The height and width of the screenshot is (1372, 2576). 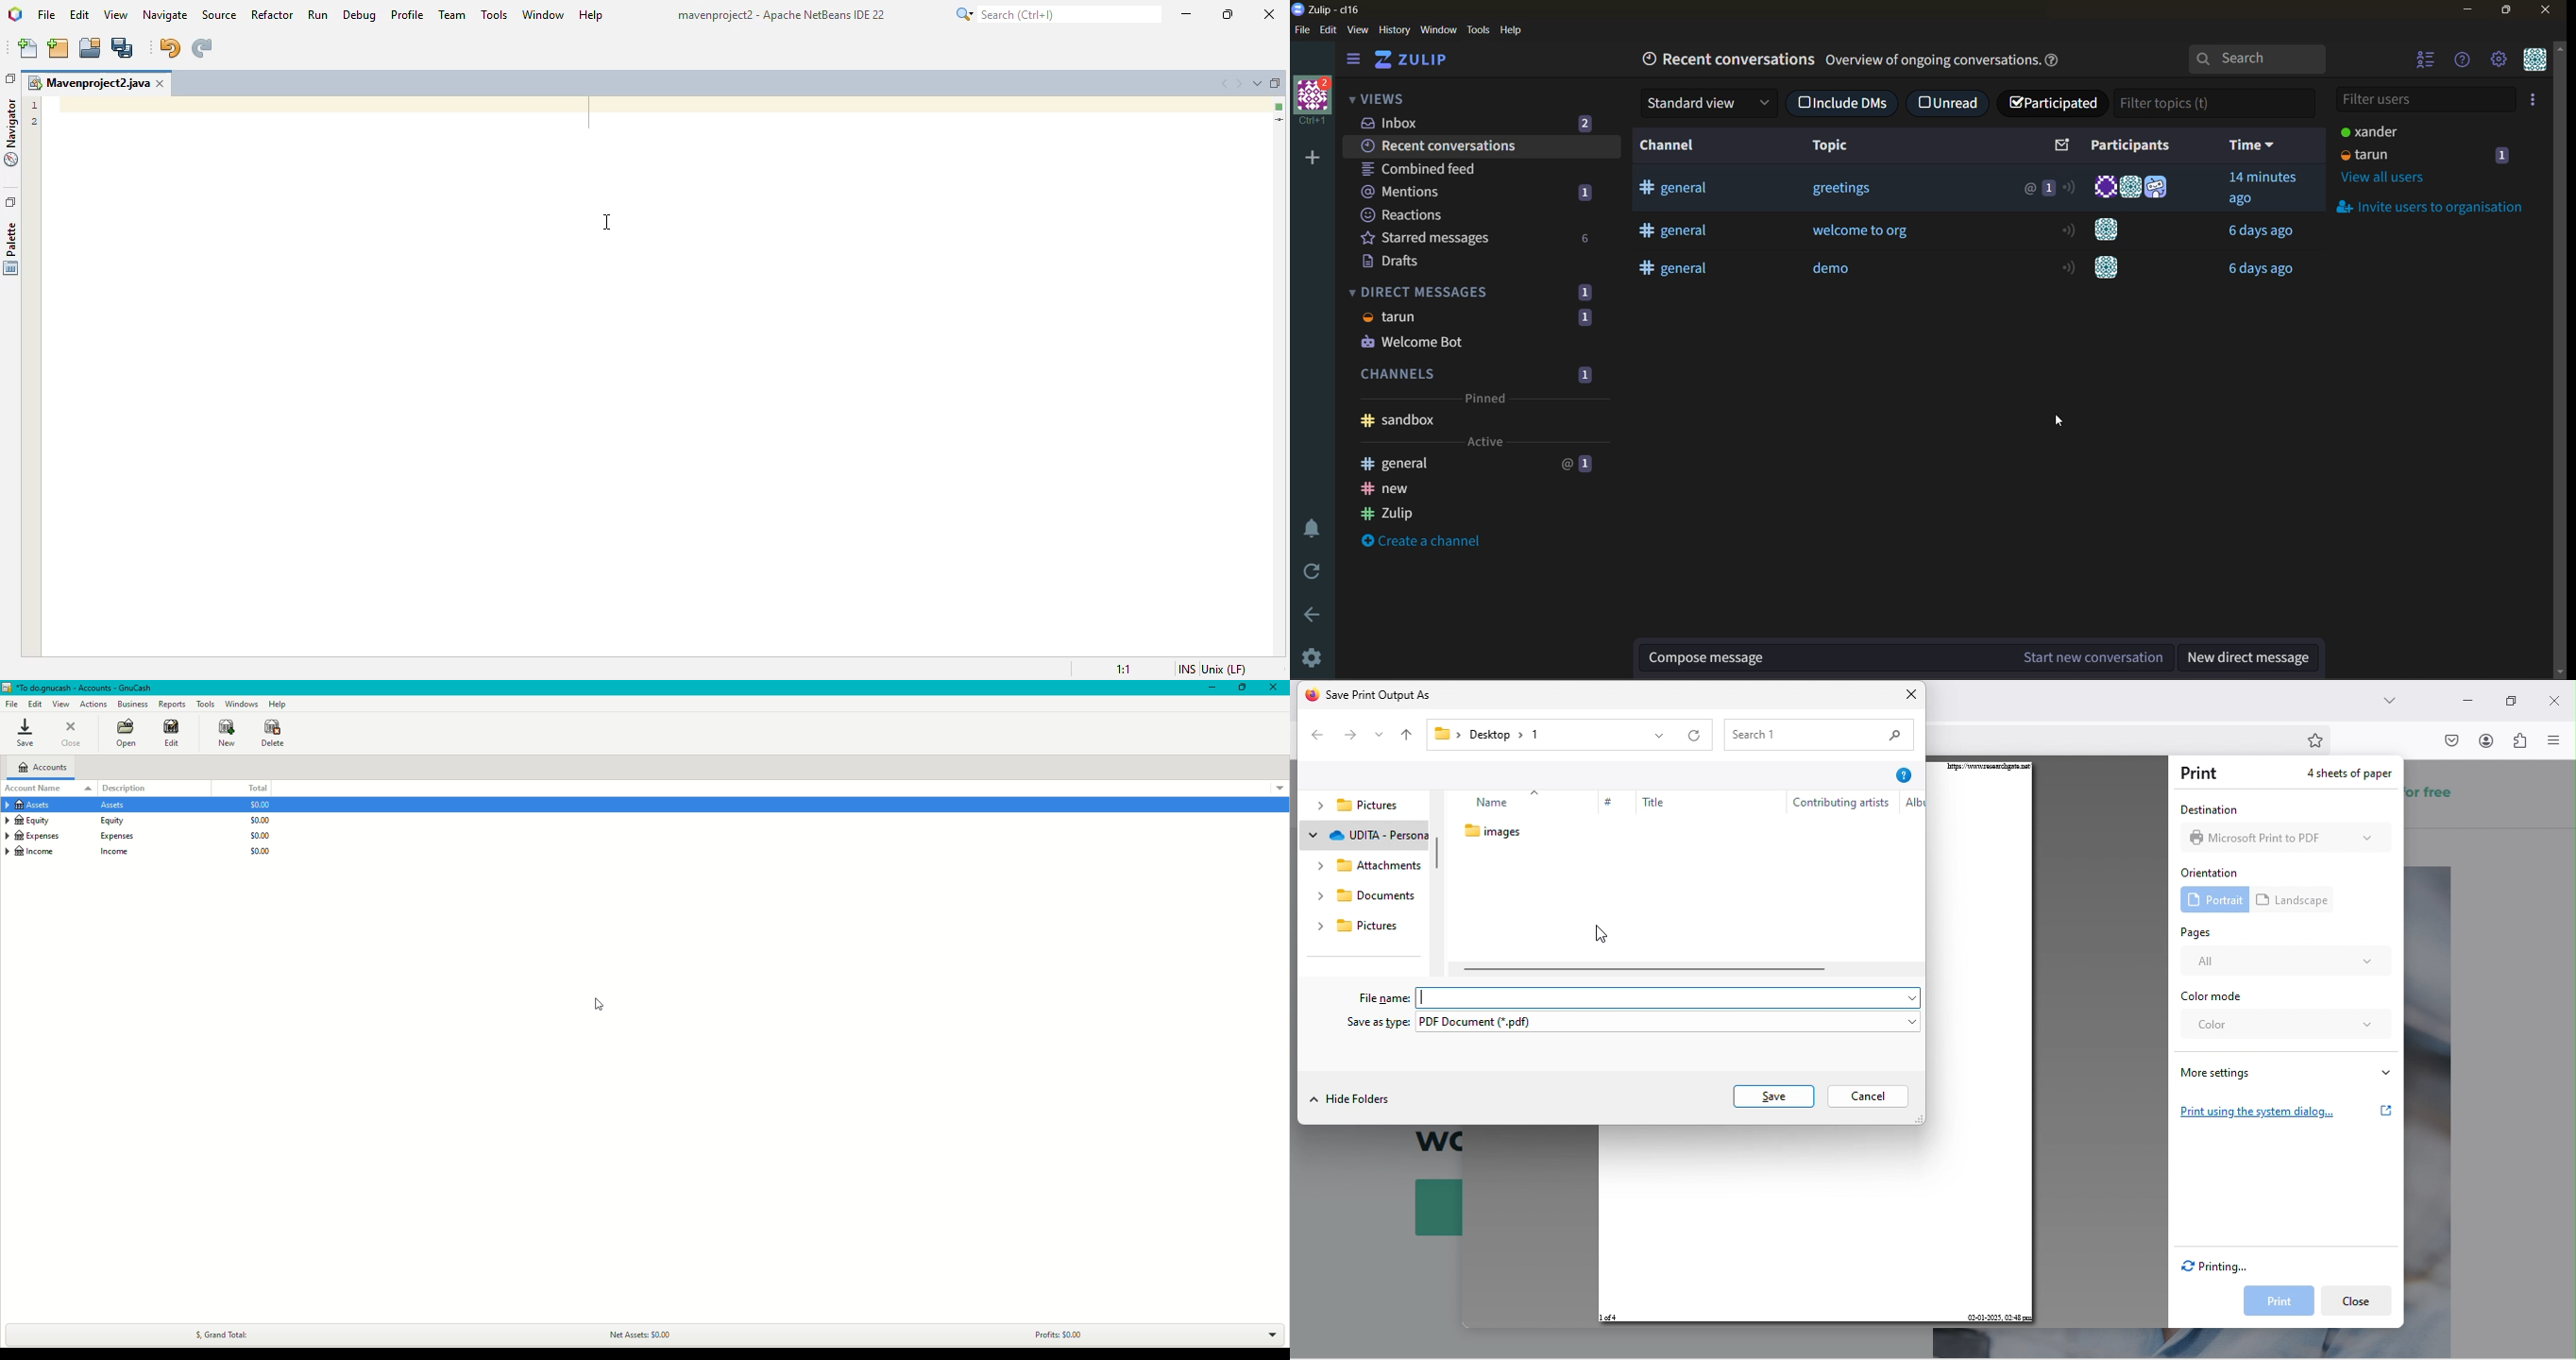 What do you see at coordinates (1478, 343) in the screenshot?
I see `Welcome Bot` at bounding box center [1478, 343].